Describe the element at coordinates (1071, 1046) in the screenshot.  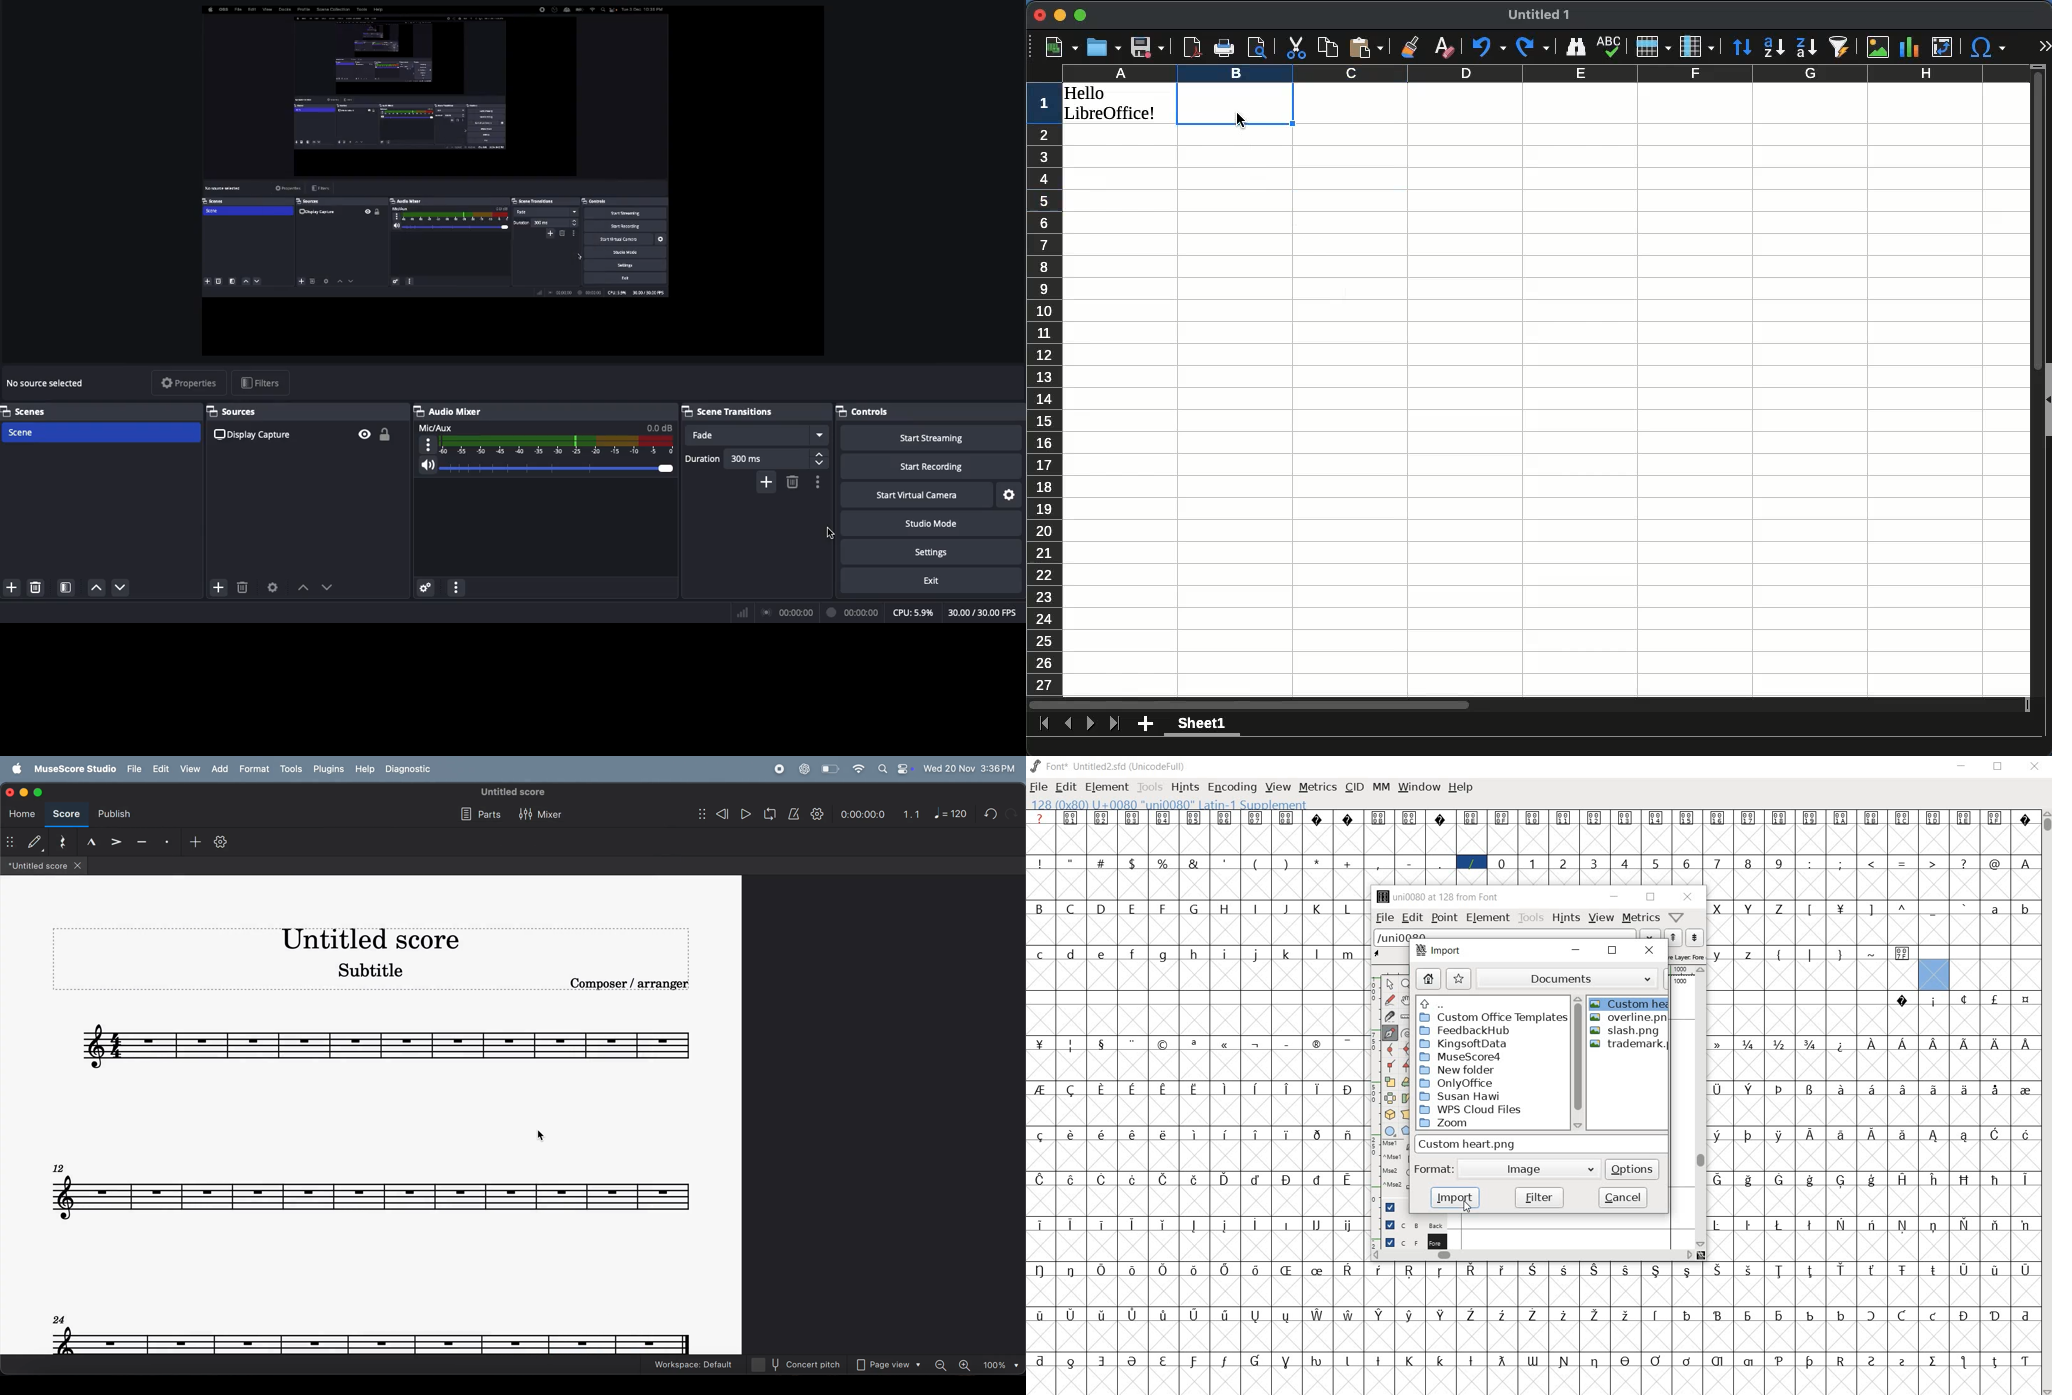
I see `glyph` at that location.